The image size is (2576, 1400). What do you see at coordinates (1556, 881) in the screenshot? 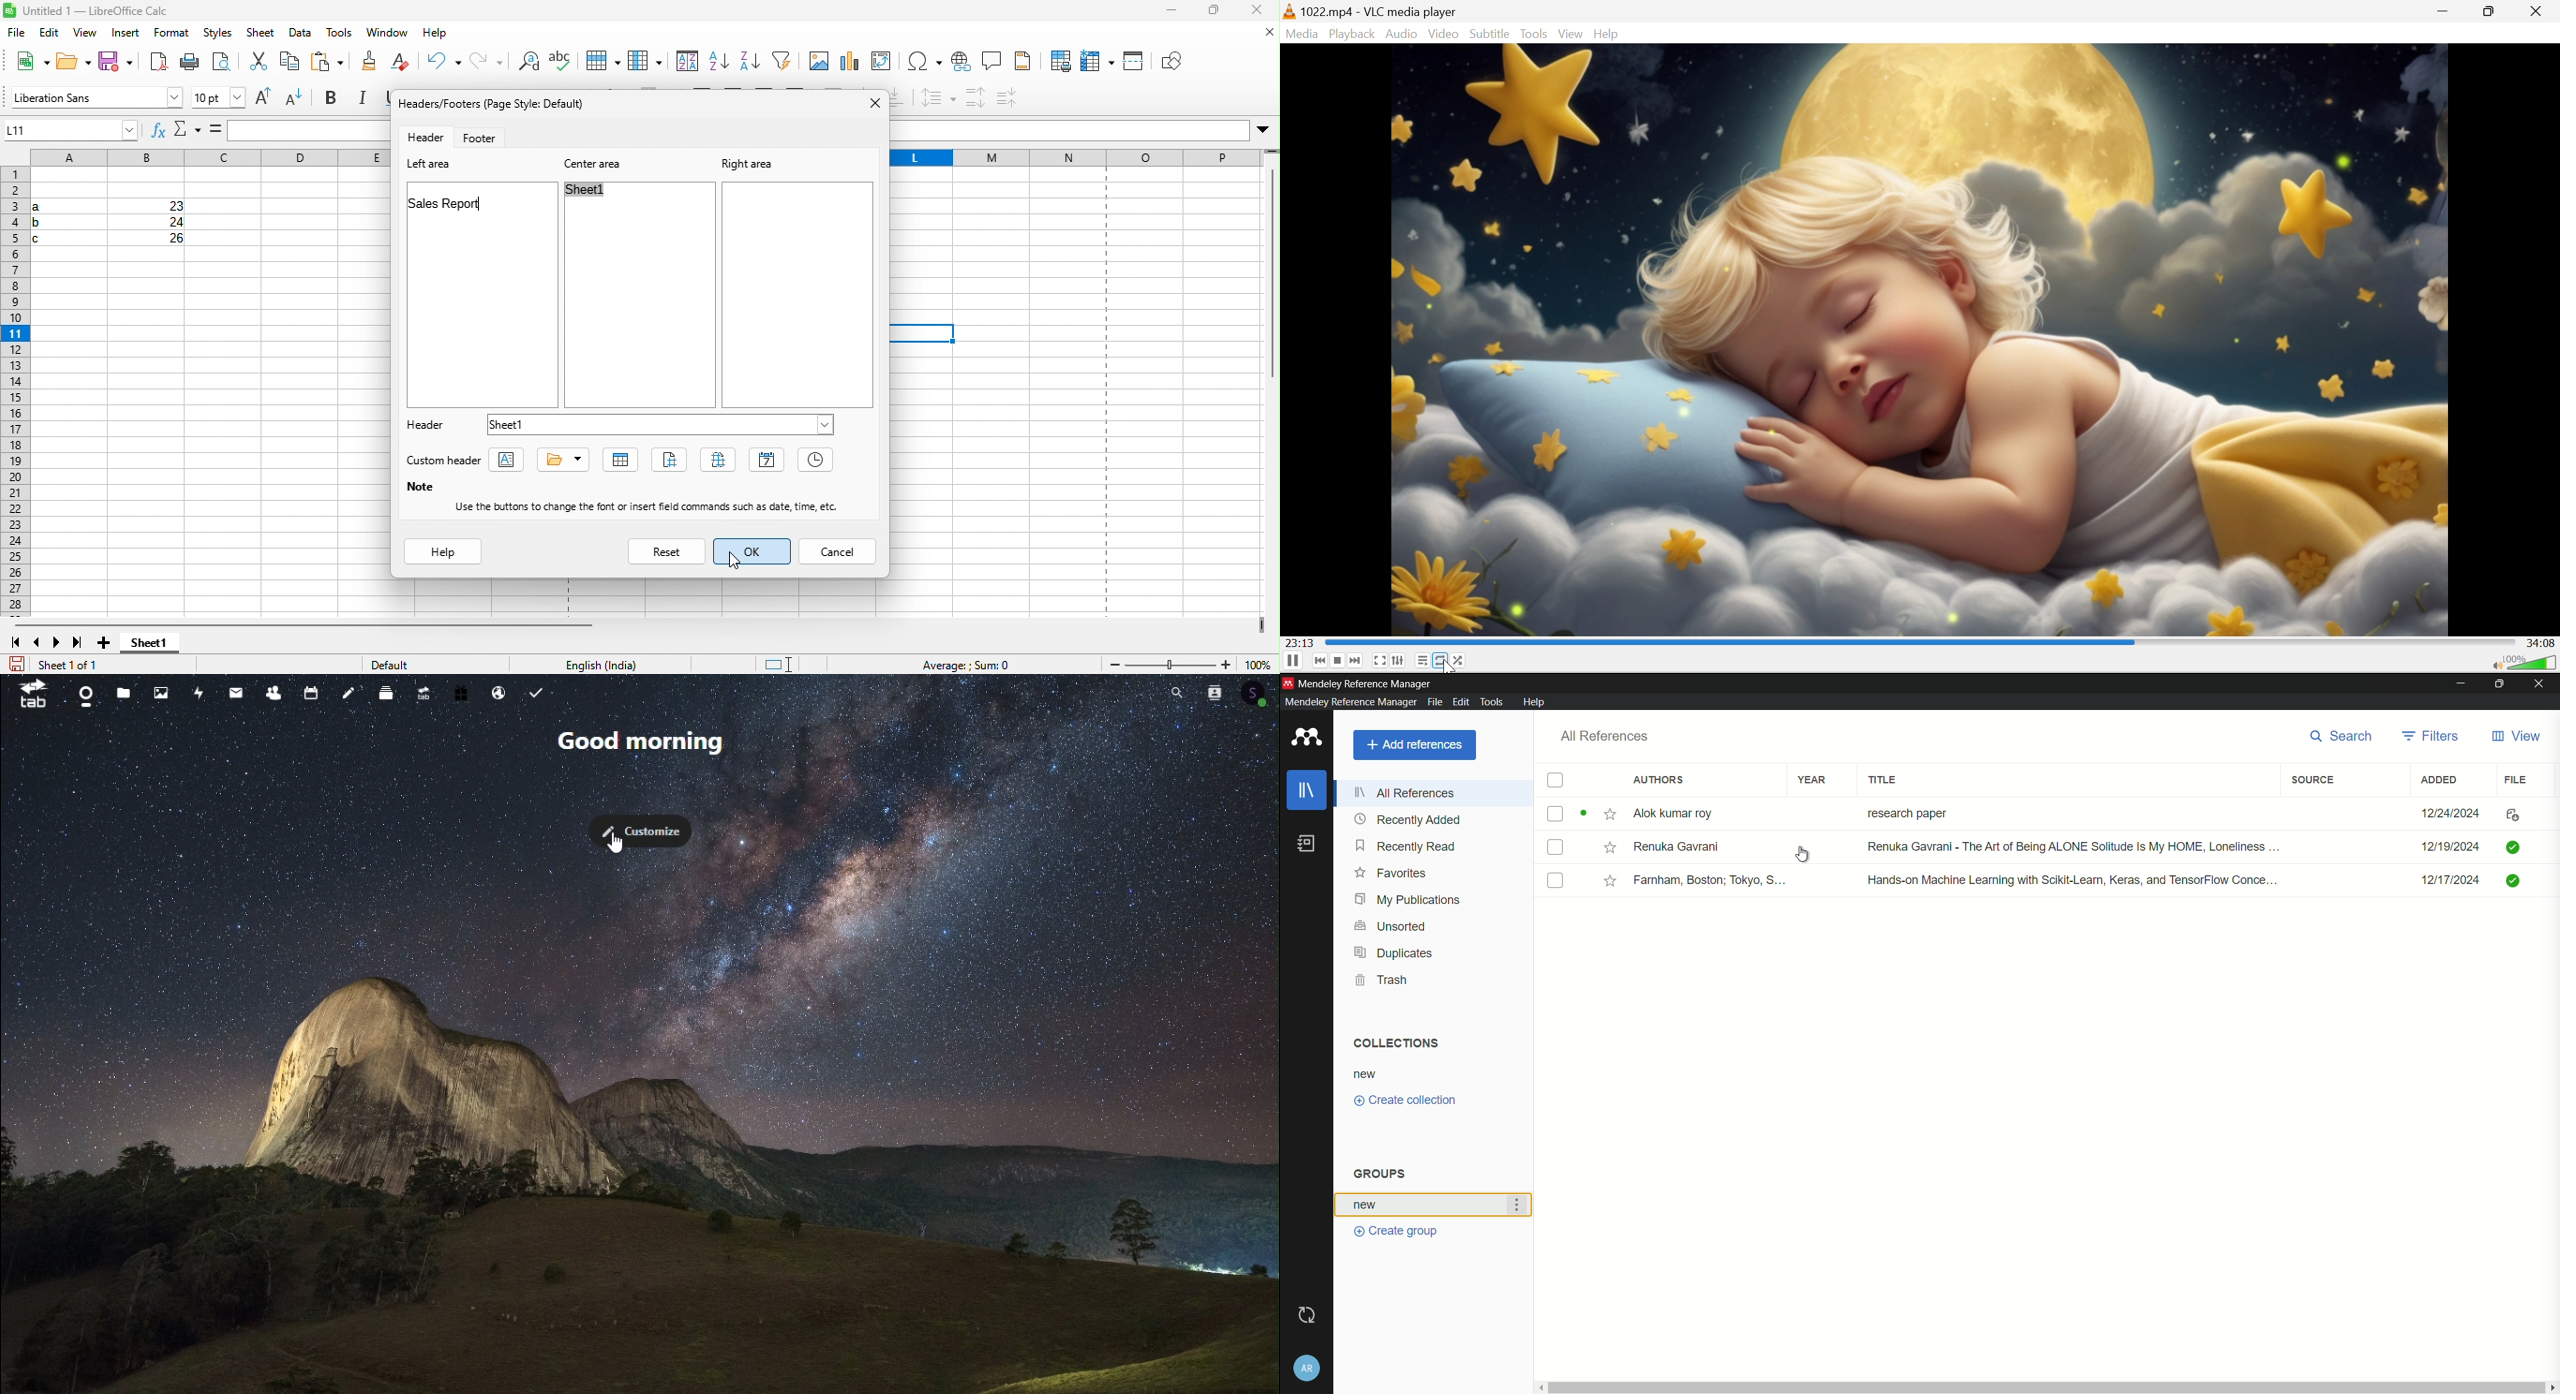
I see `book-3` at bounding box center [1556, 881].